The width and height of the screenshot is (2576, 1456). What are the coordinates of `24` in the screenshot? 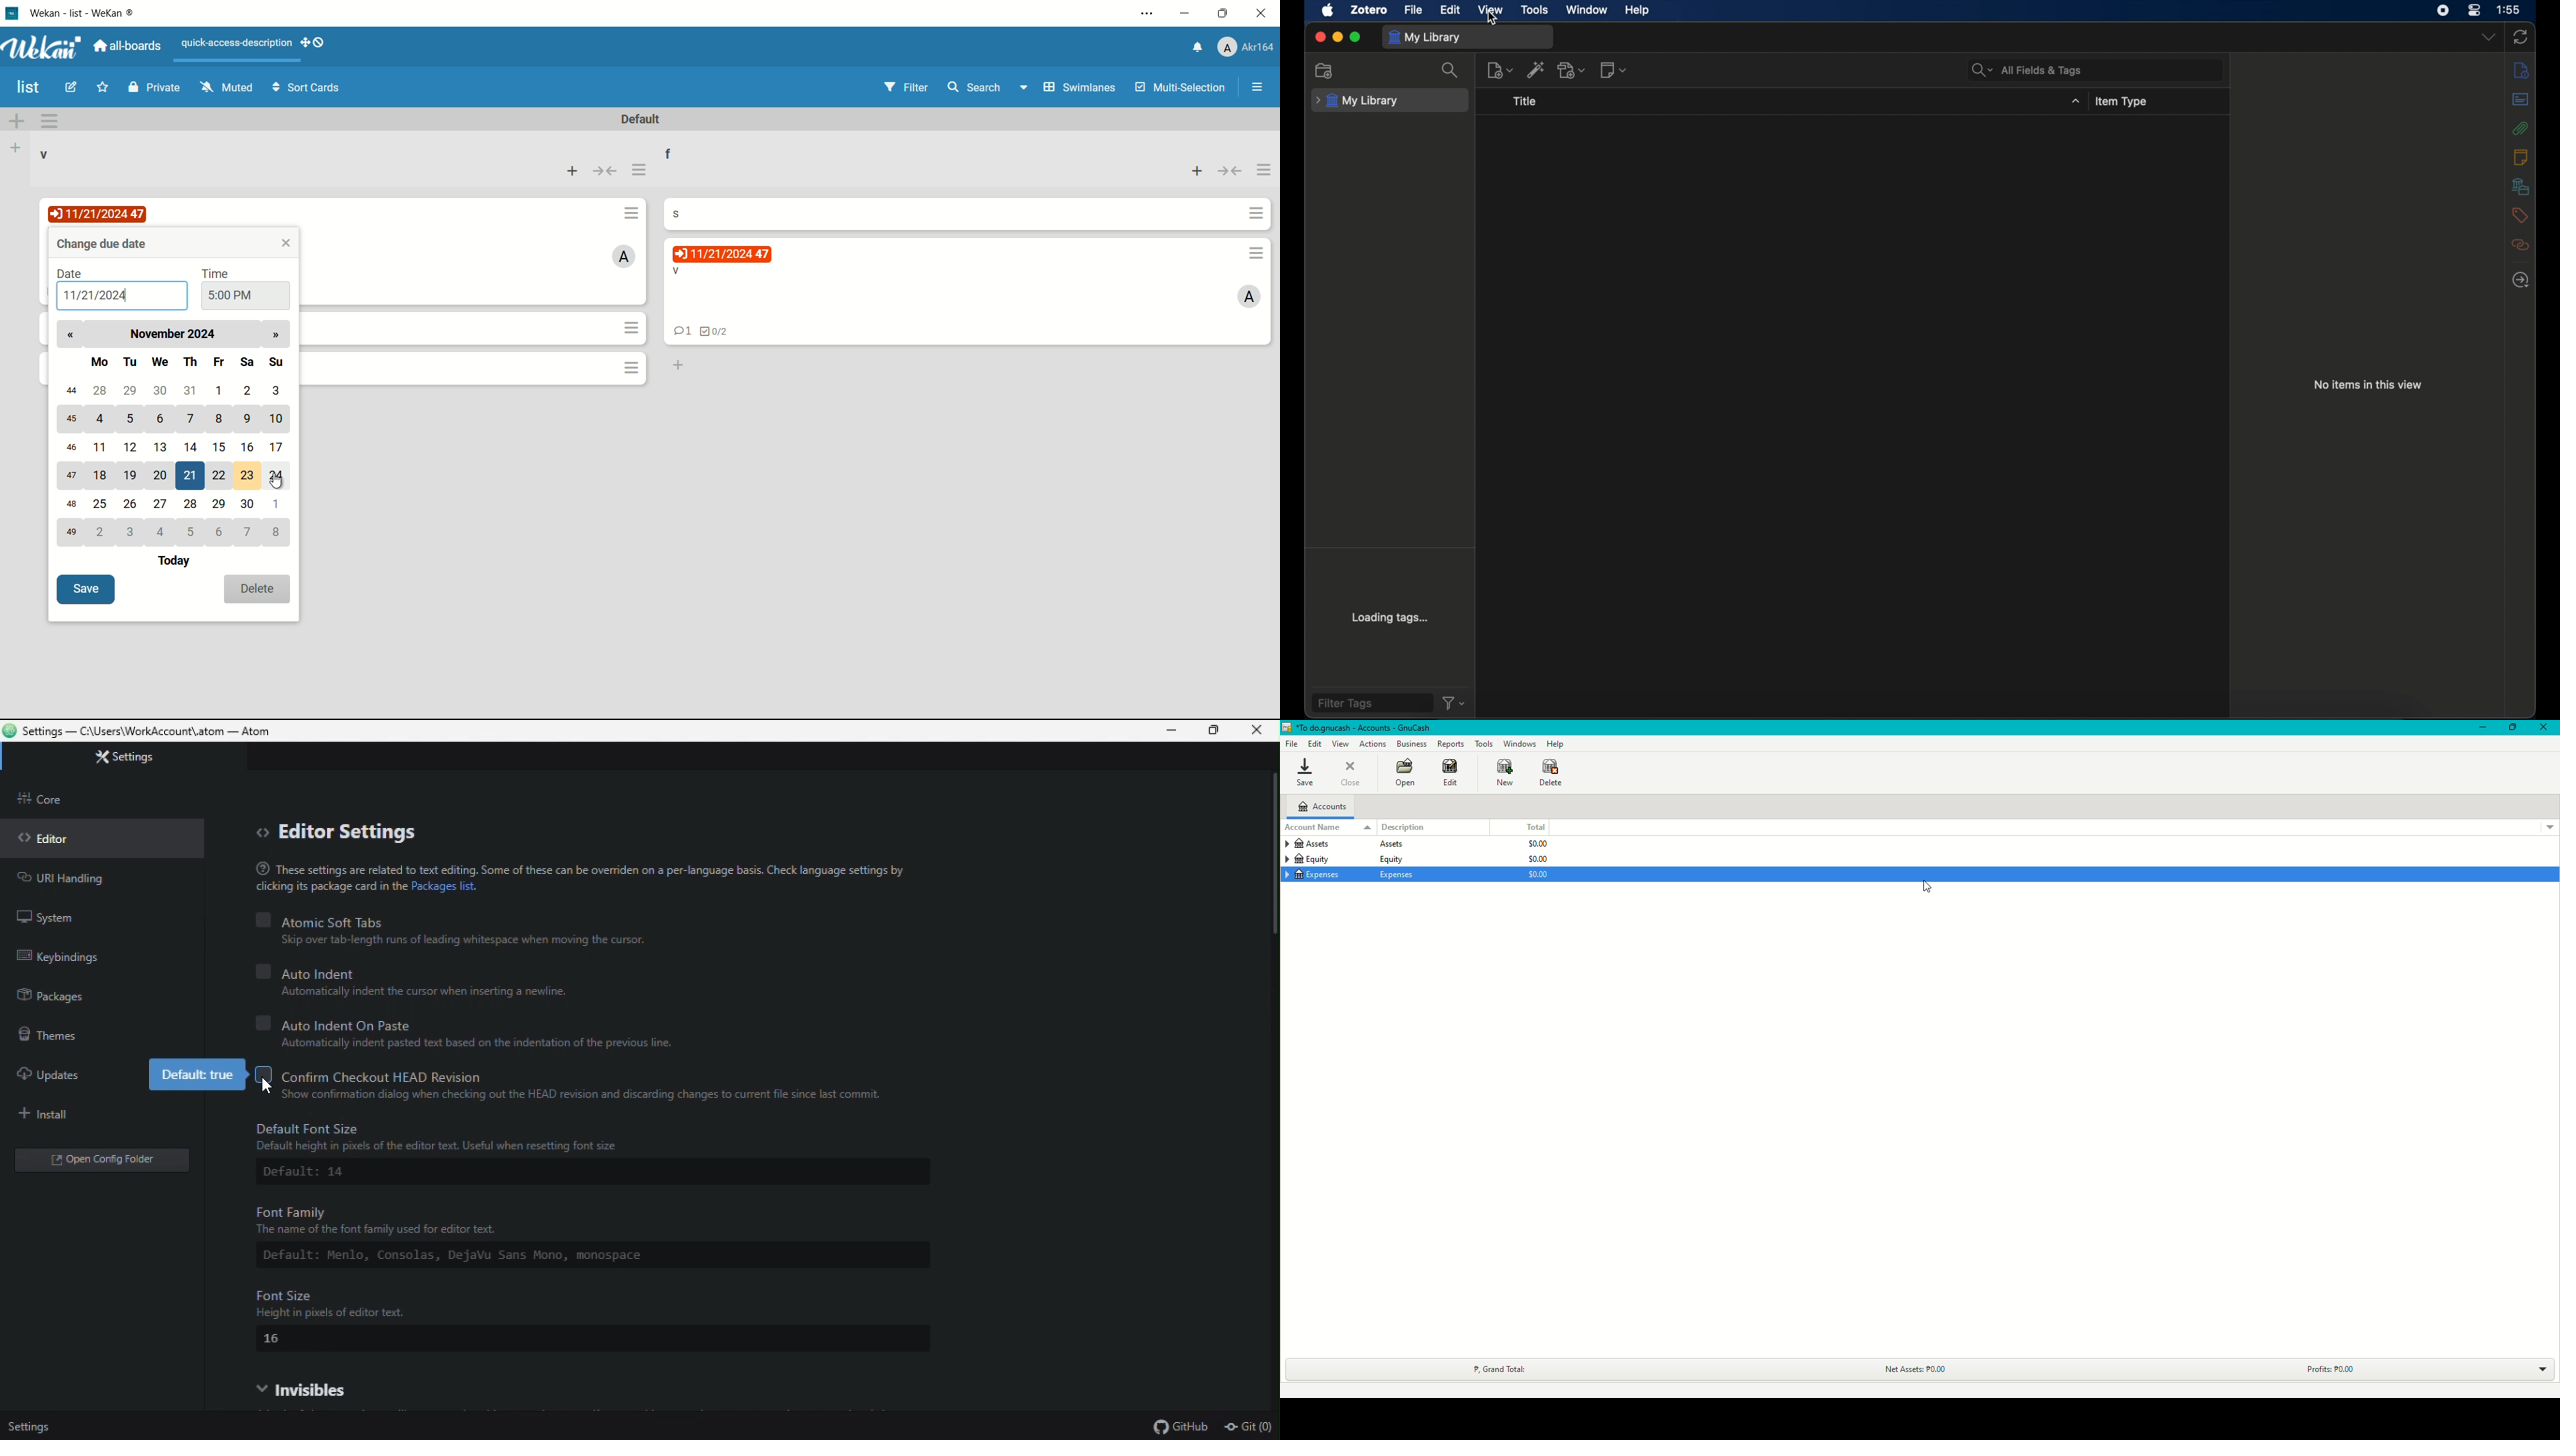 It's located at (279, 475).